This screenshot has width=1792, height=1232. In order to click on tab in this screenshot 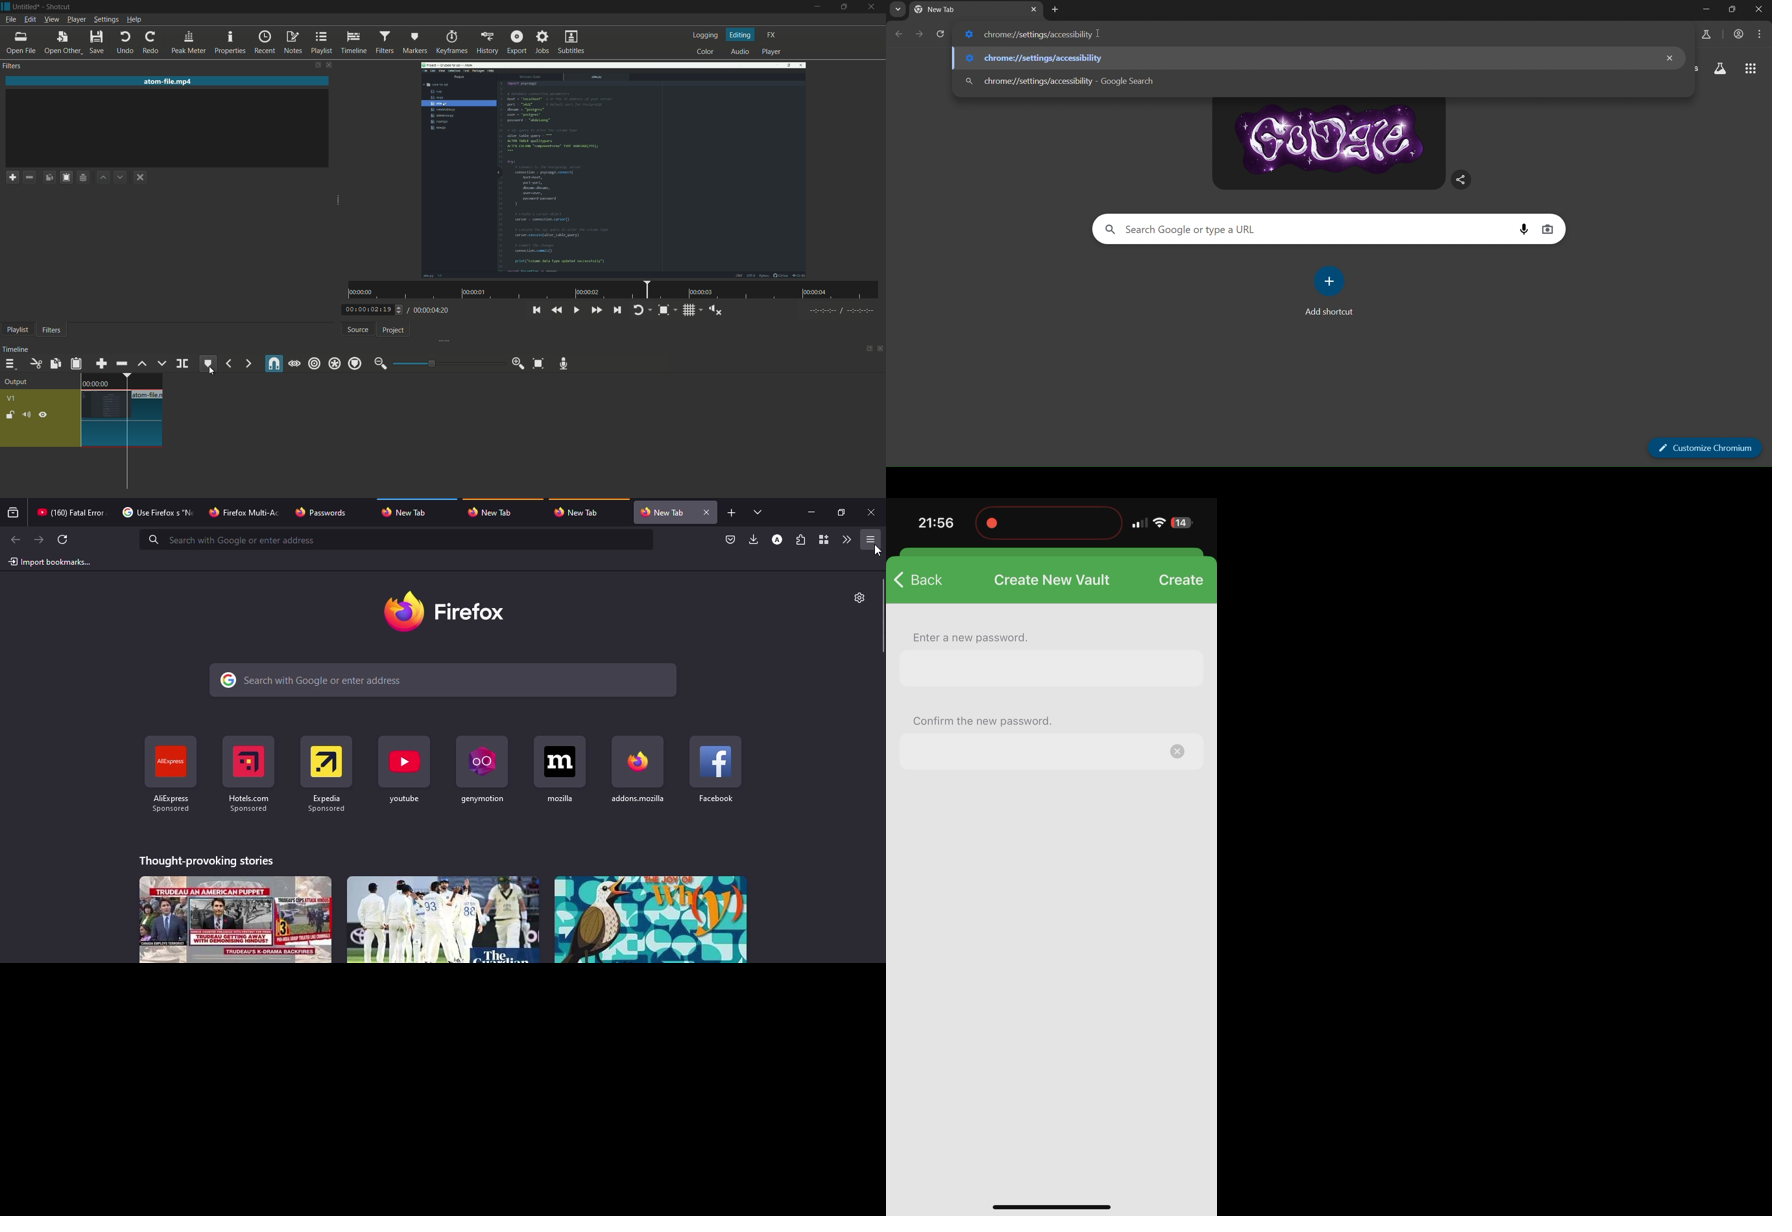, I will do `click(156, 512)`.